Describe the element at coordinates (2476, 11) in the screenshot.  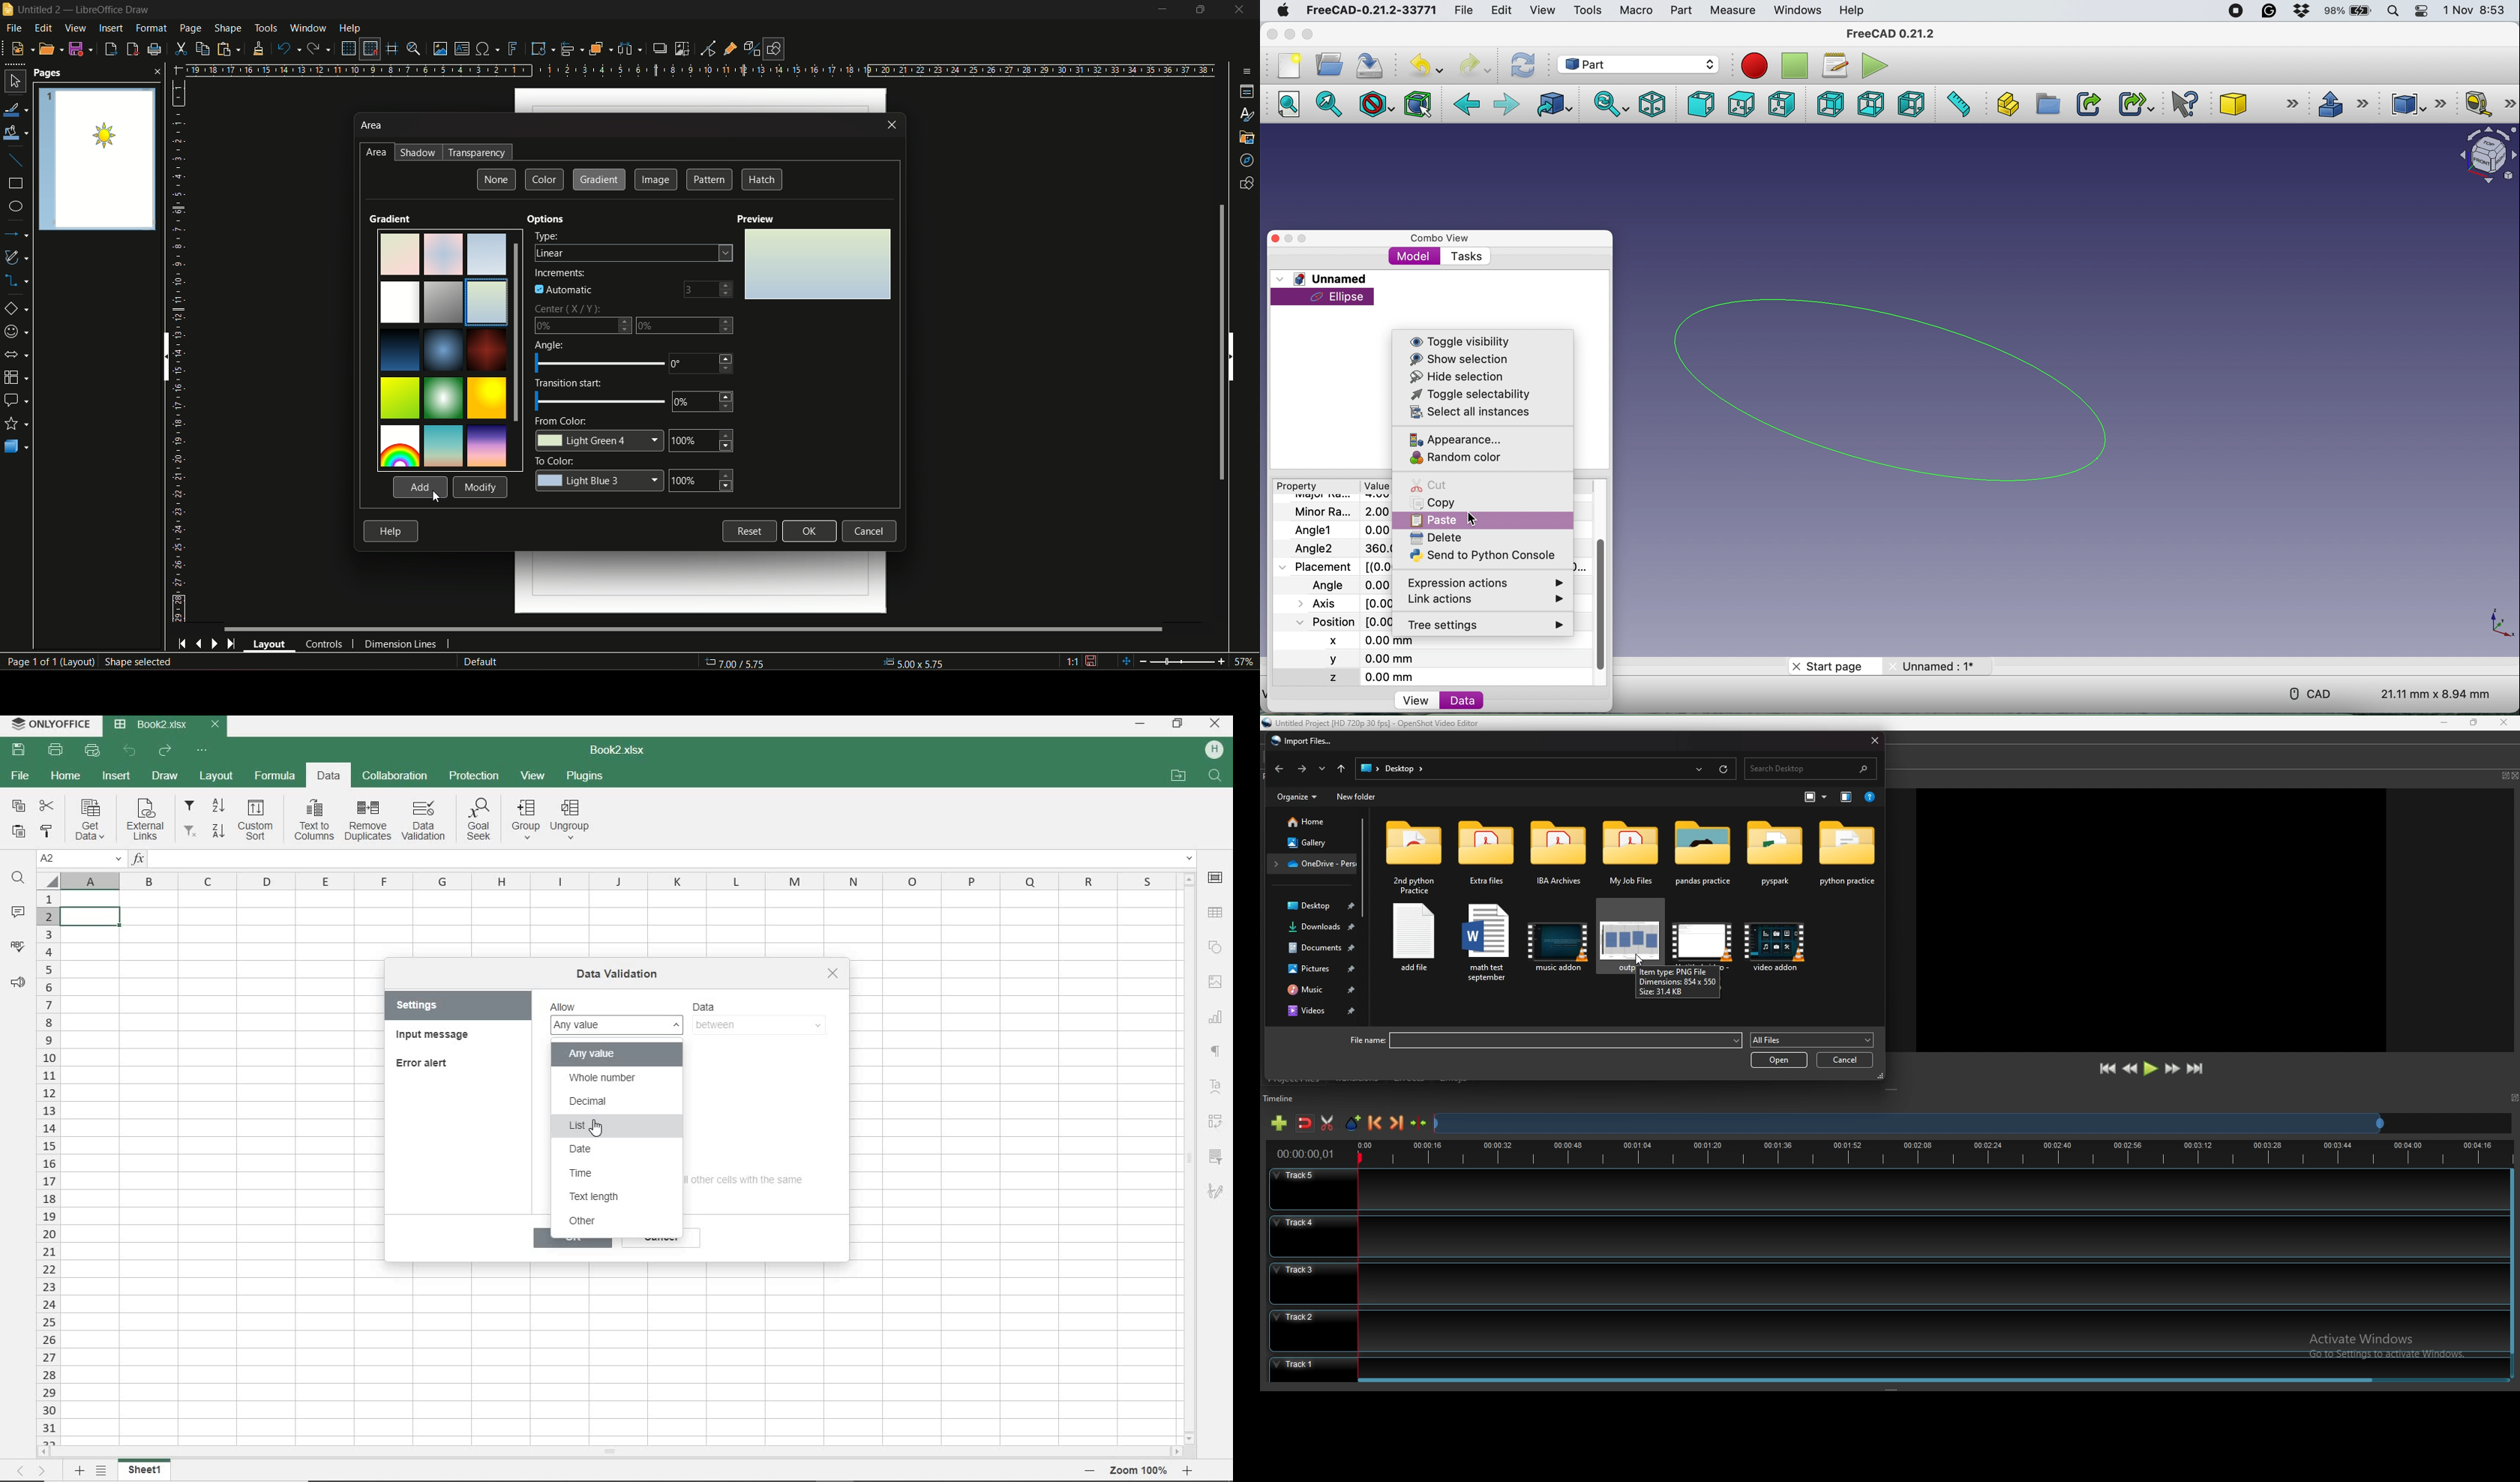
I see `date and time` at that location.